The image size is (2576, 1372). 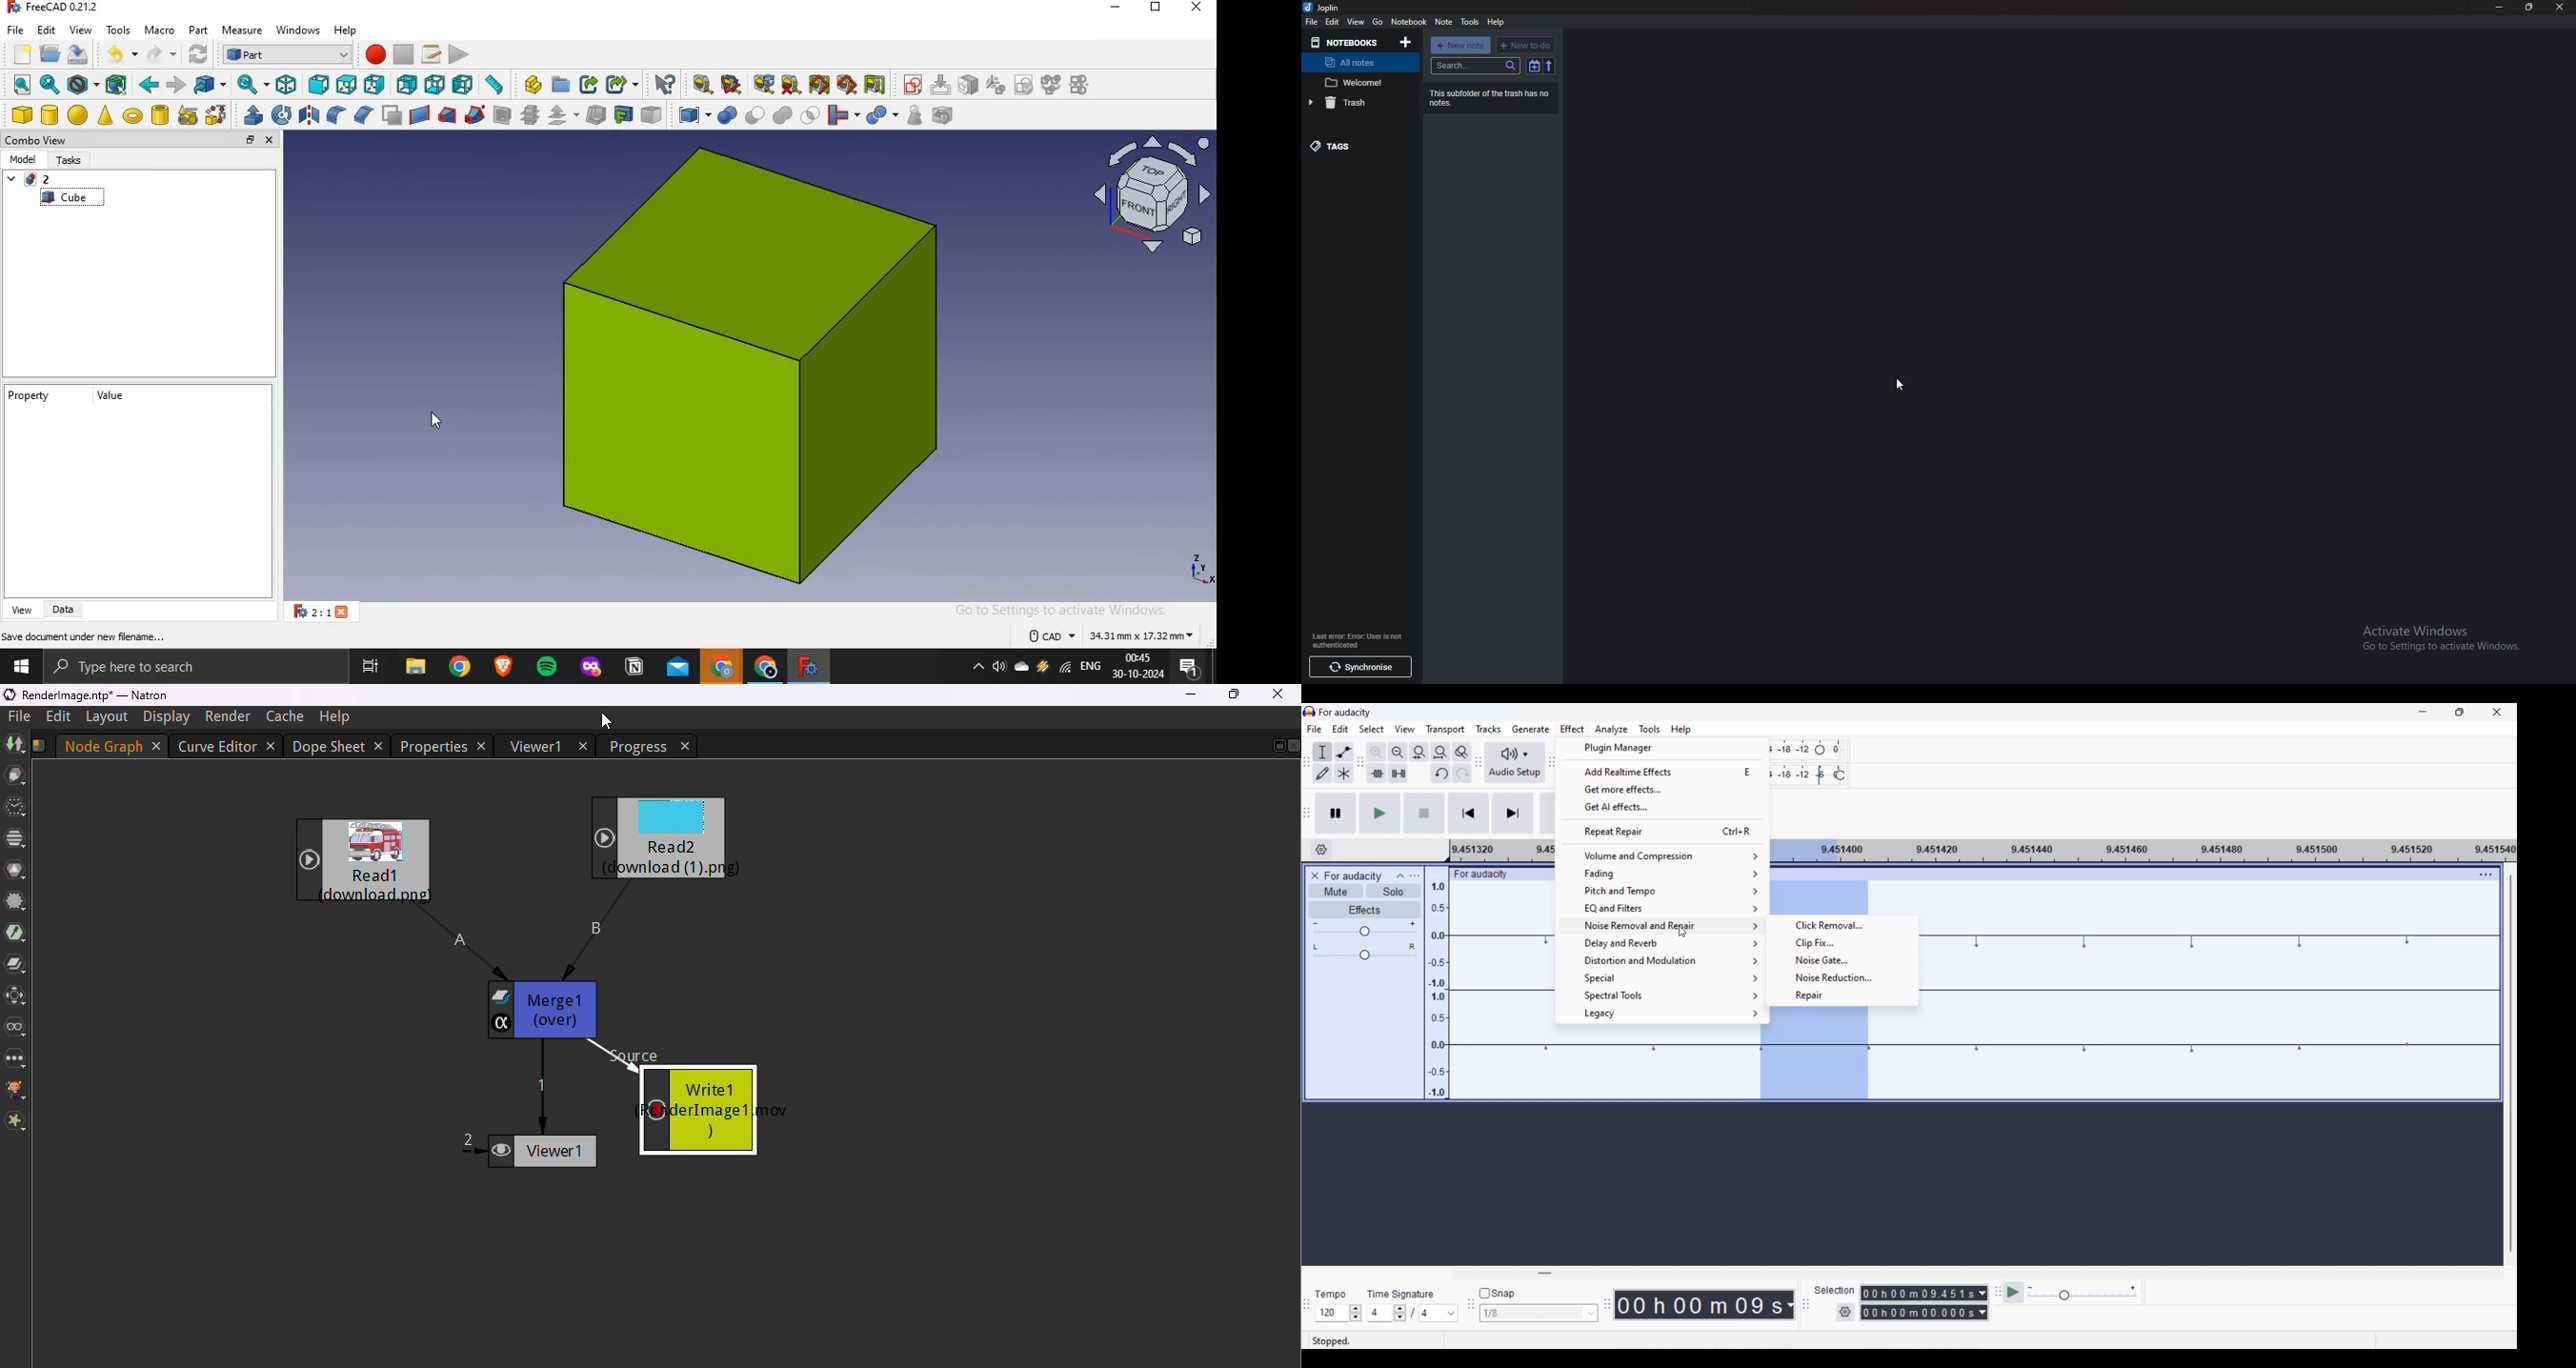 What do you see at coordinates (1549, 65) in the screenshot?
I see `reverse sort order` at bounding box center [1549, 65].